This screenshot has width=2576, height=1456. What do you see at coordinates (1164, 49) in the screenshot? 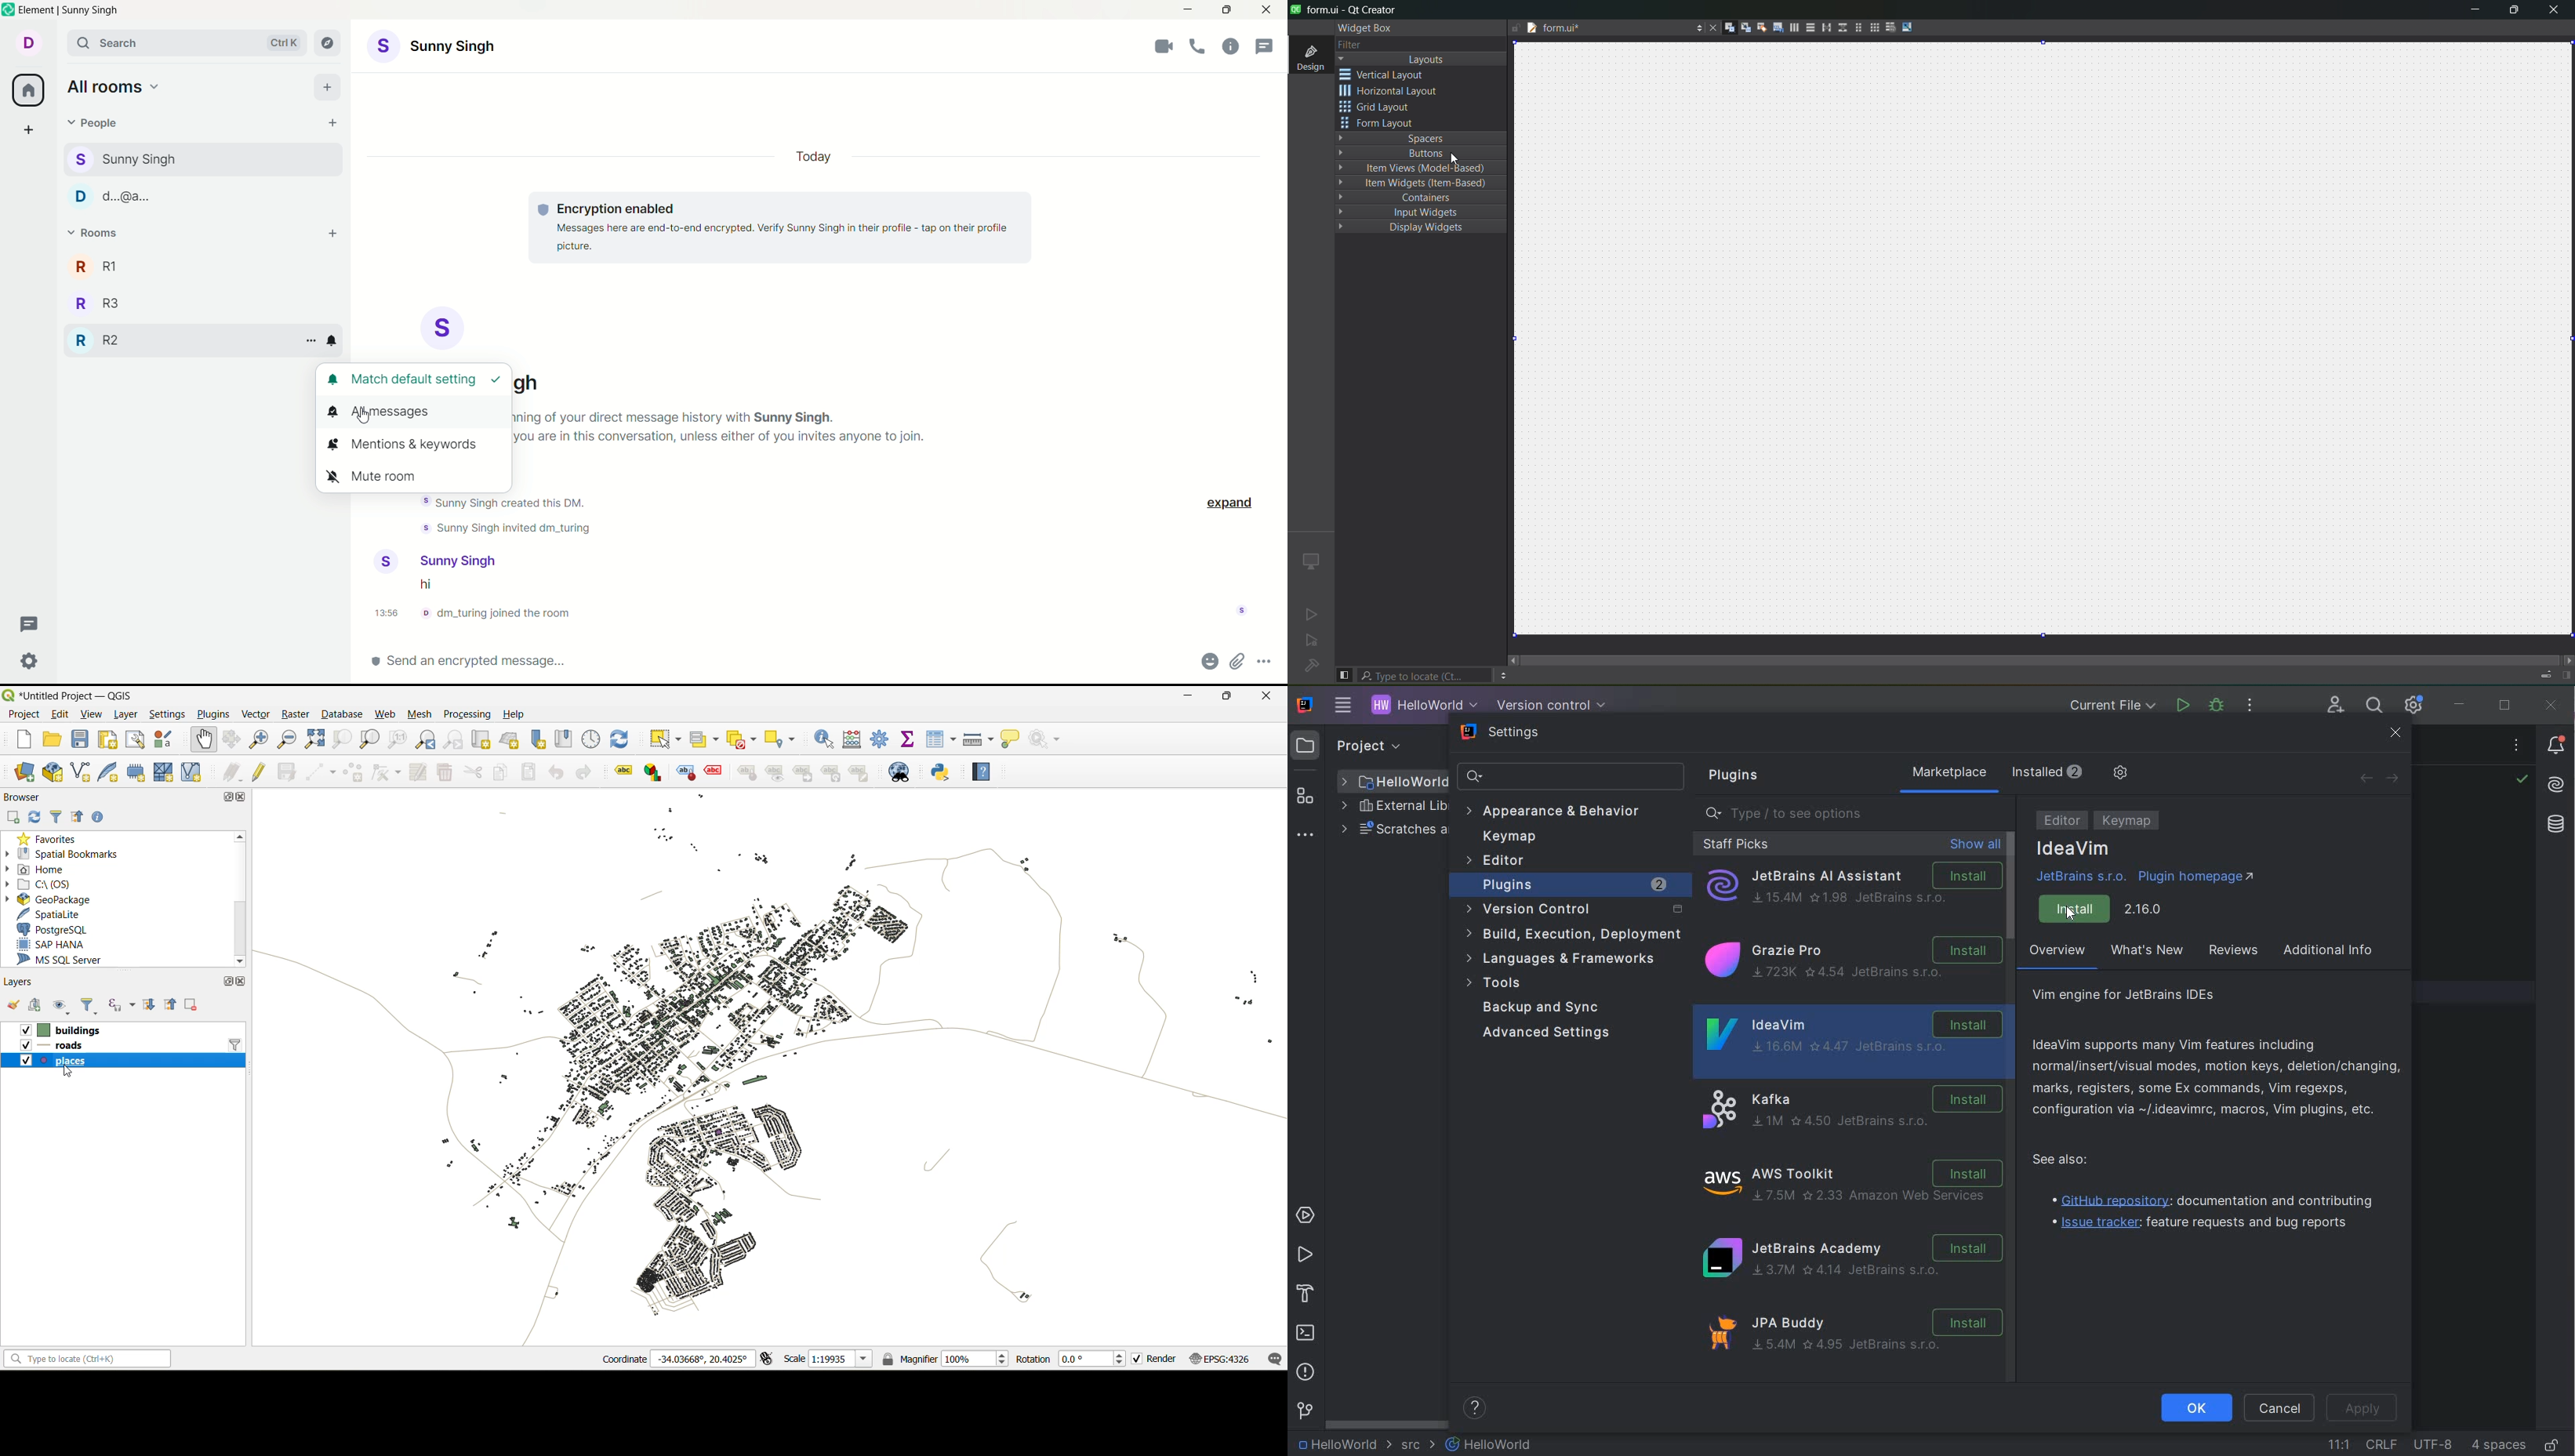
I see `video call` at bounding box center [1164, 49].